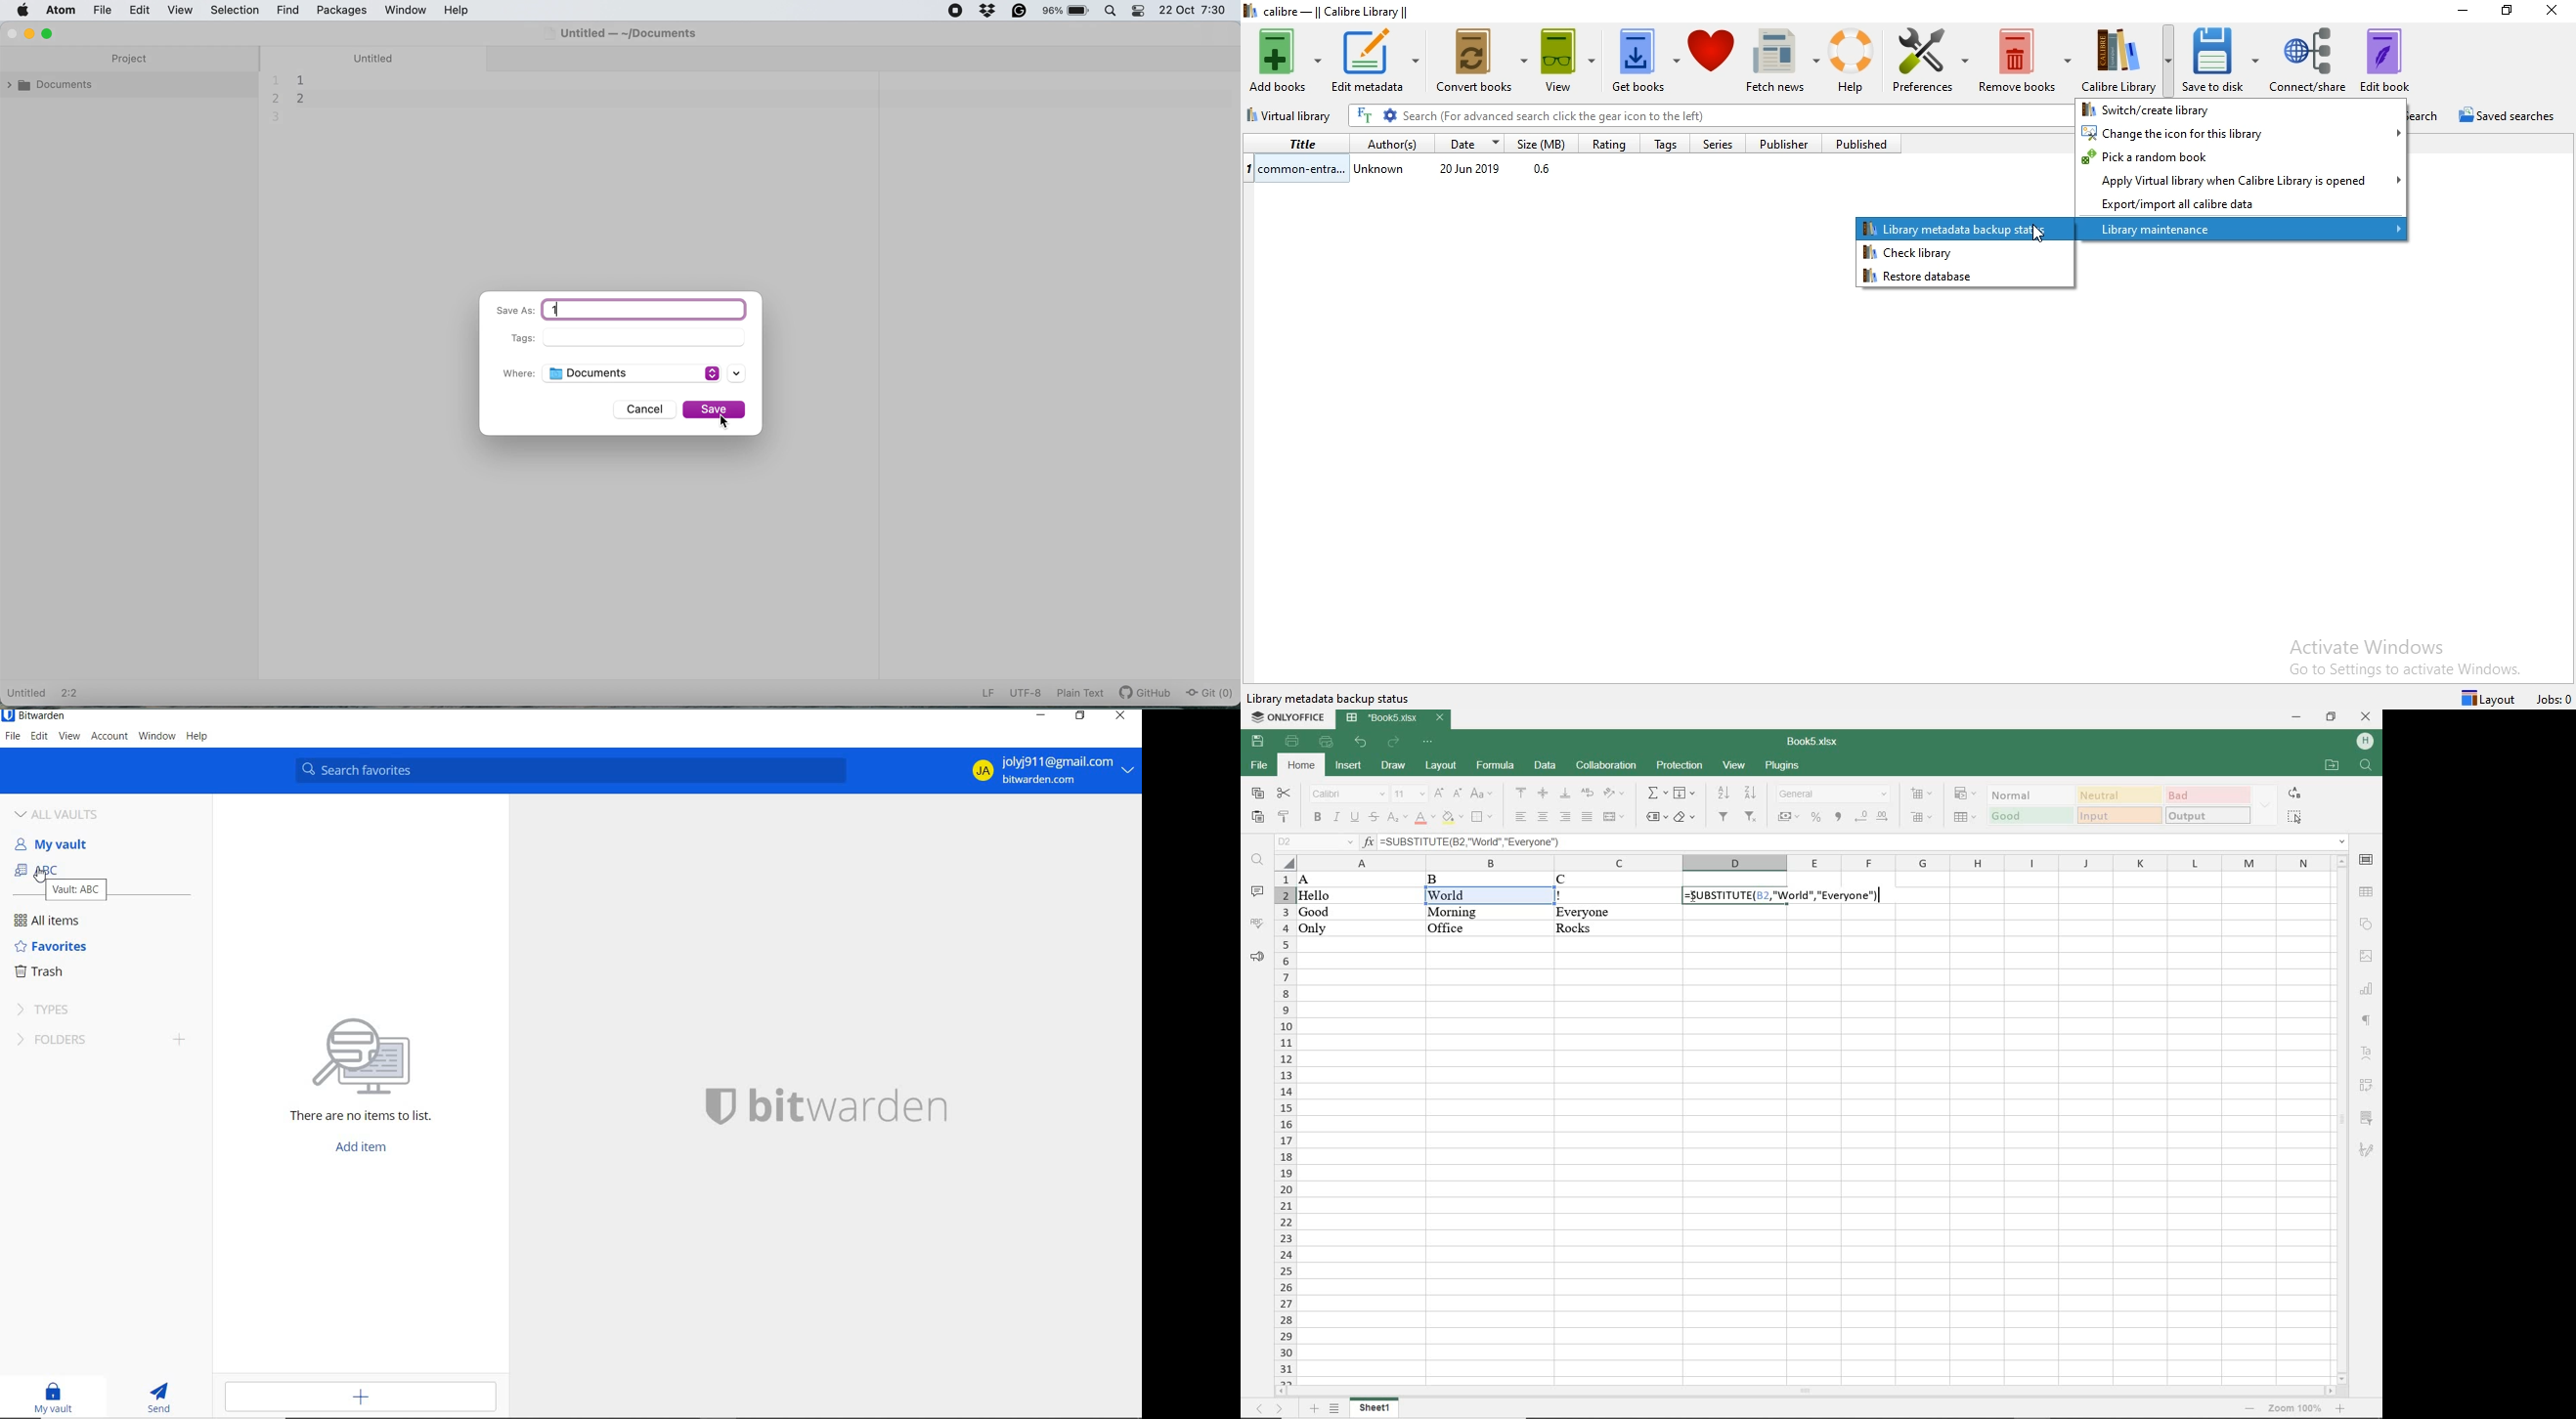  Describe the element at coordinates (1484, 818) in the screenshot. I see `borders` at that location.